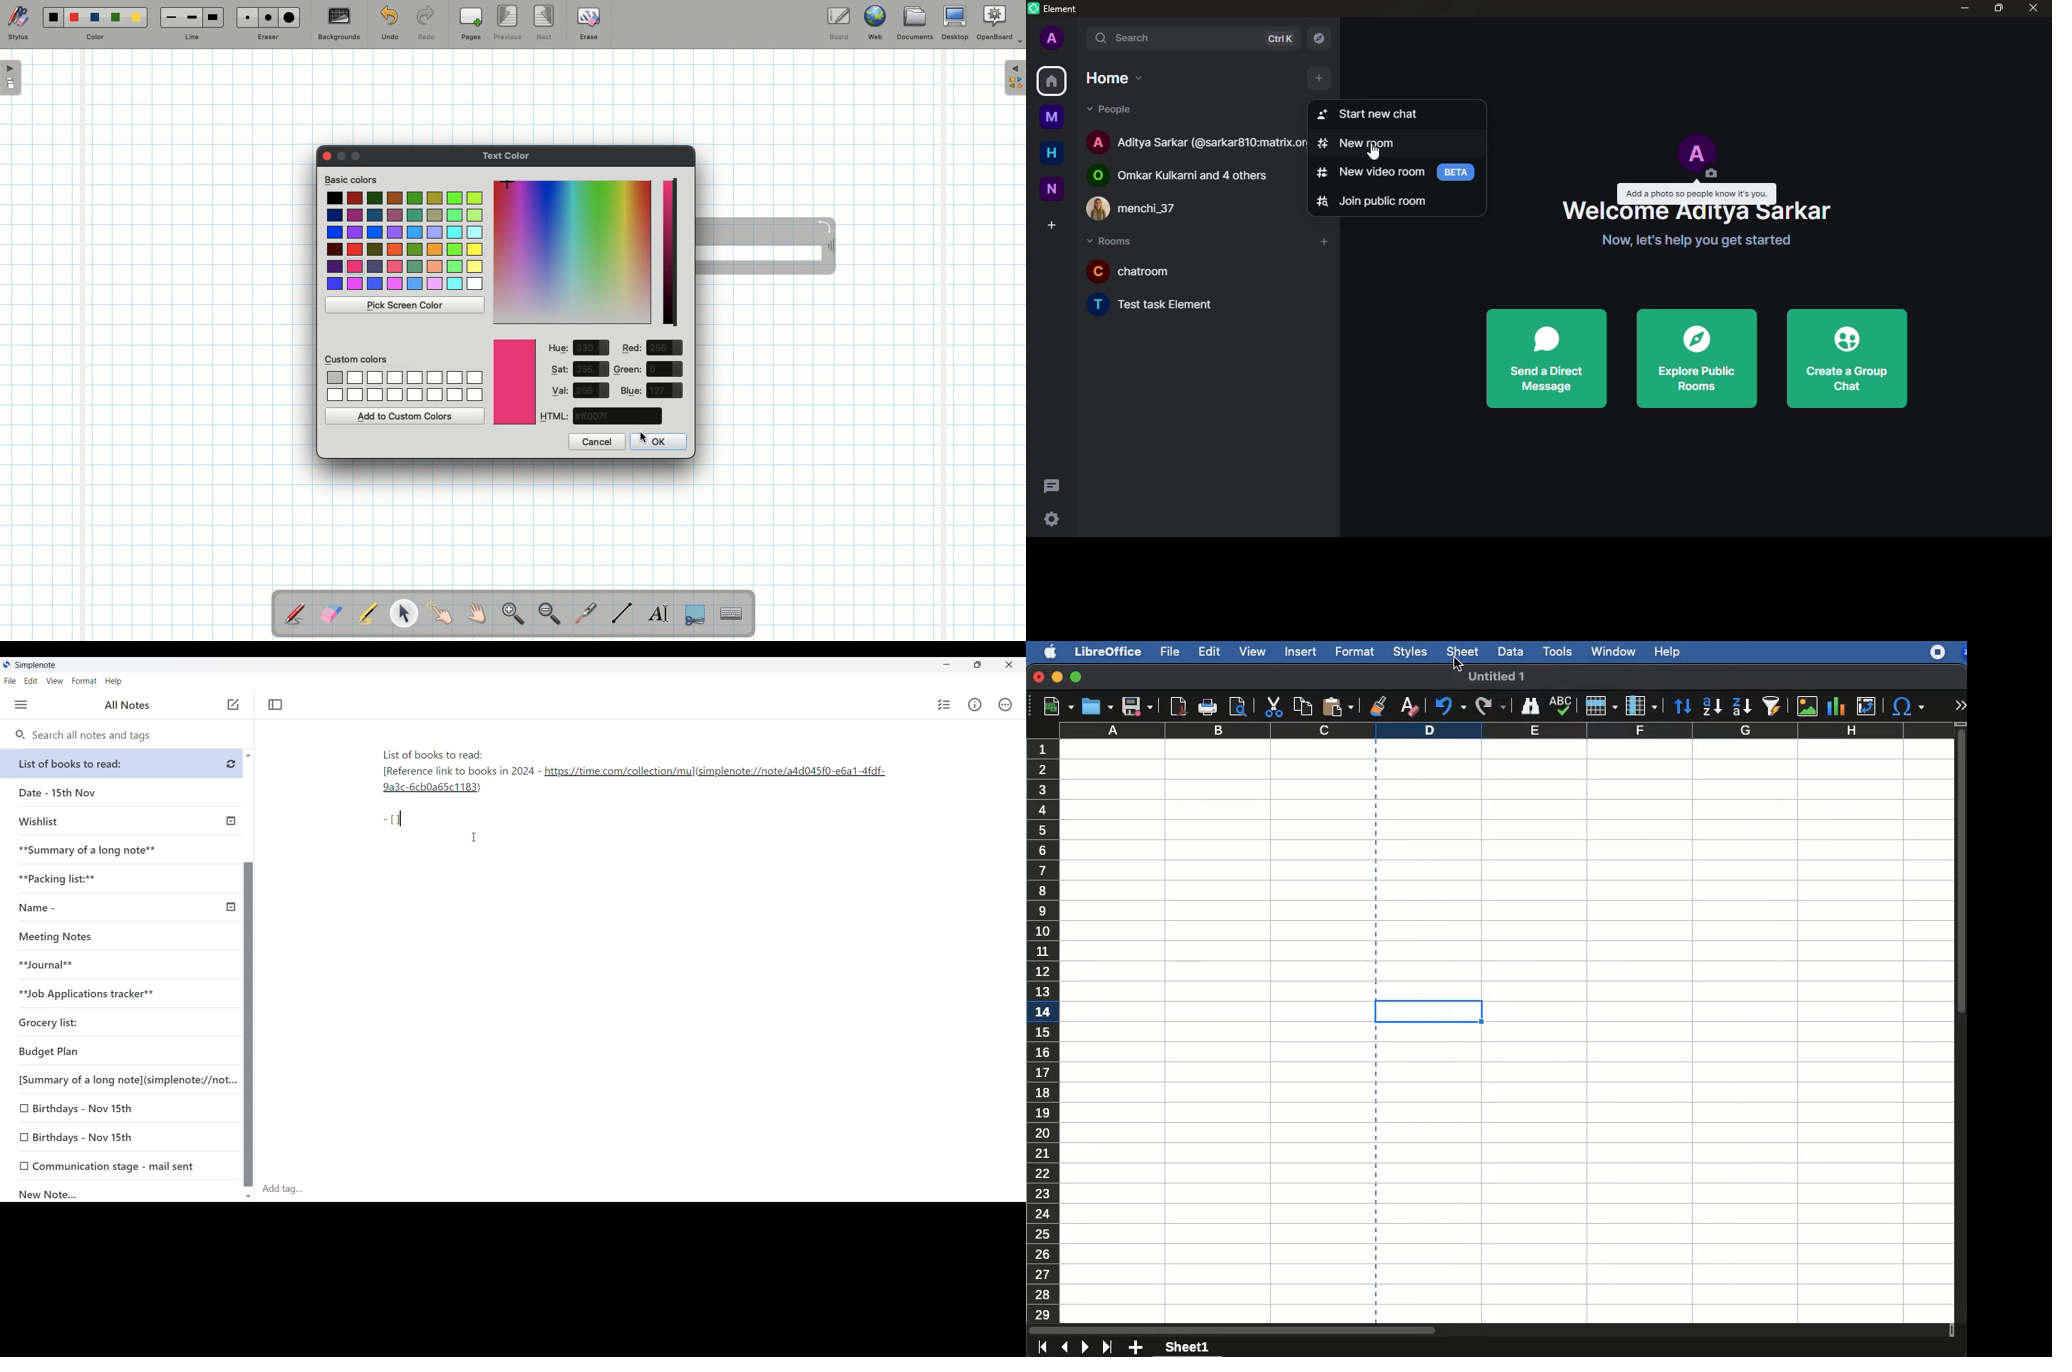  Describe the element at coordinates (1038, 677) in the screenshot. I see `close` at that location.